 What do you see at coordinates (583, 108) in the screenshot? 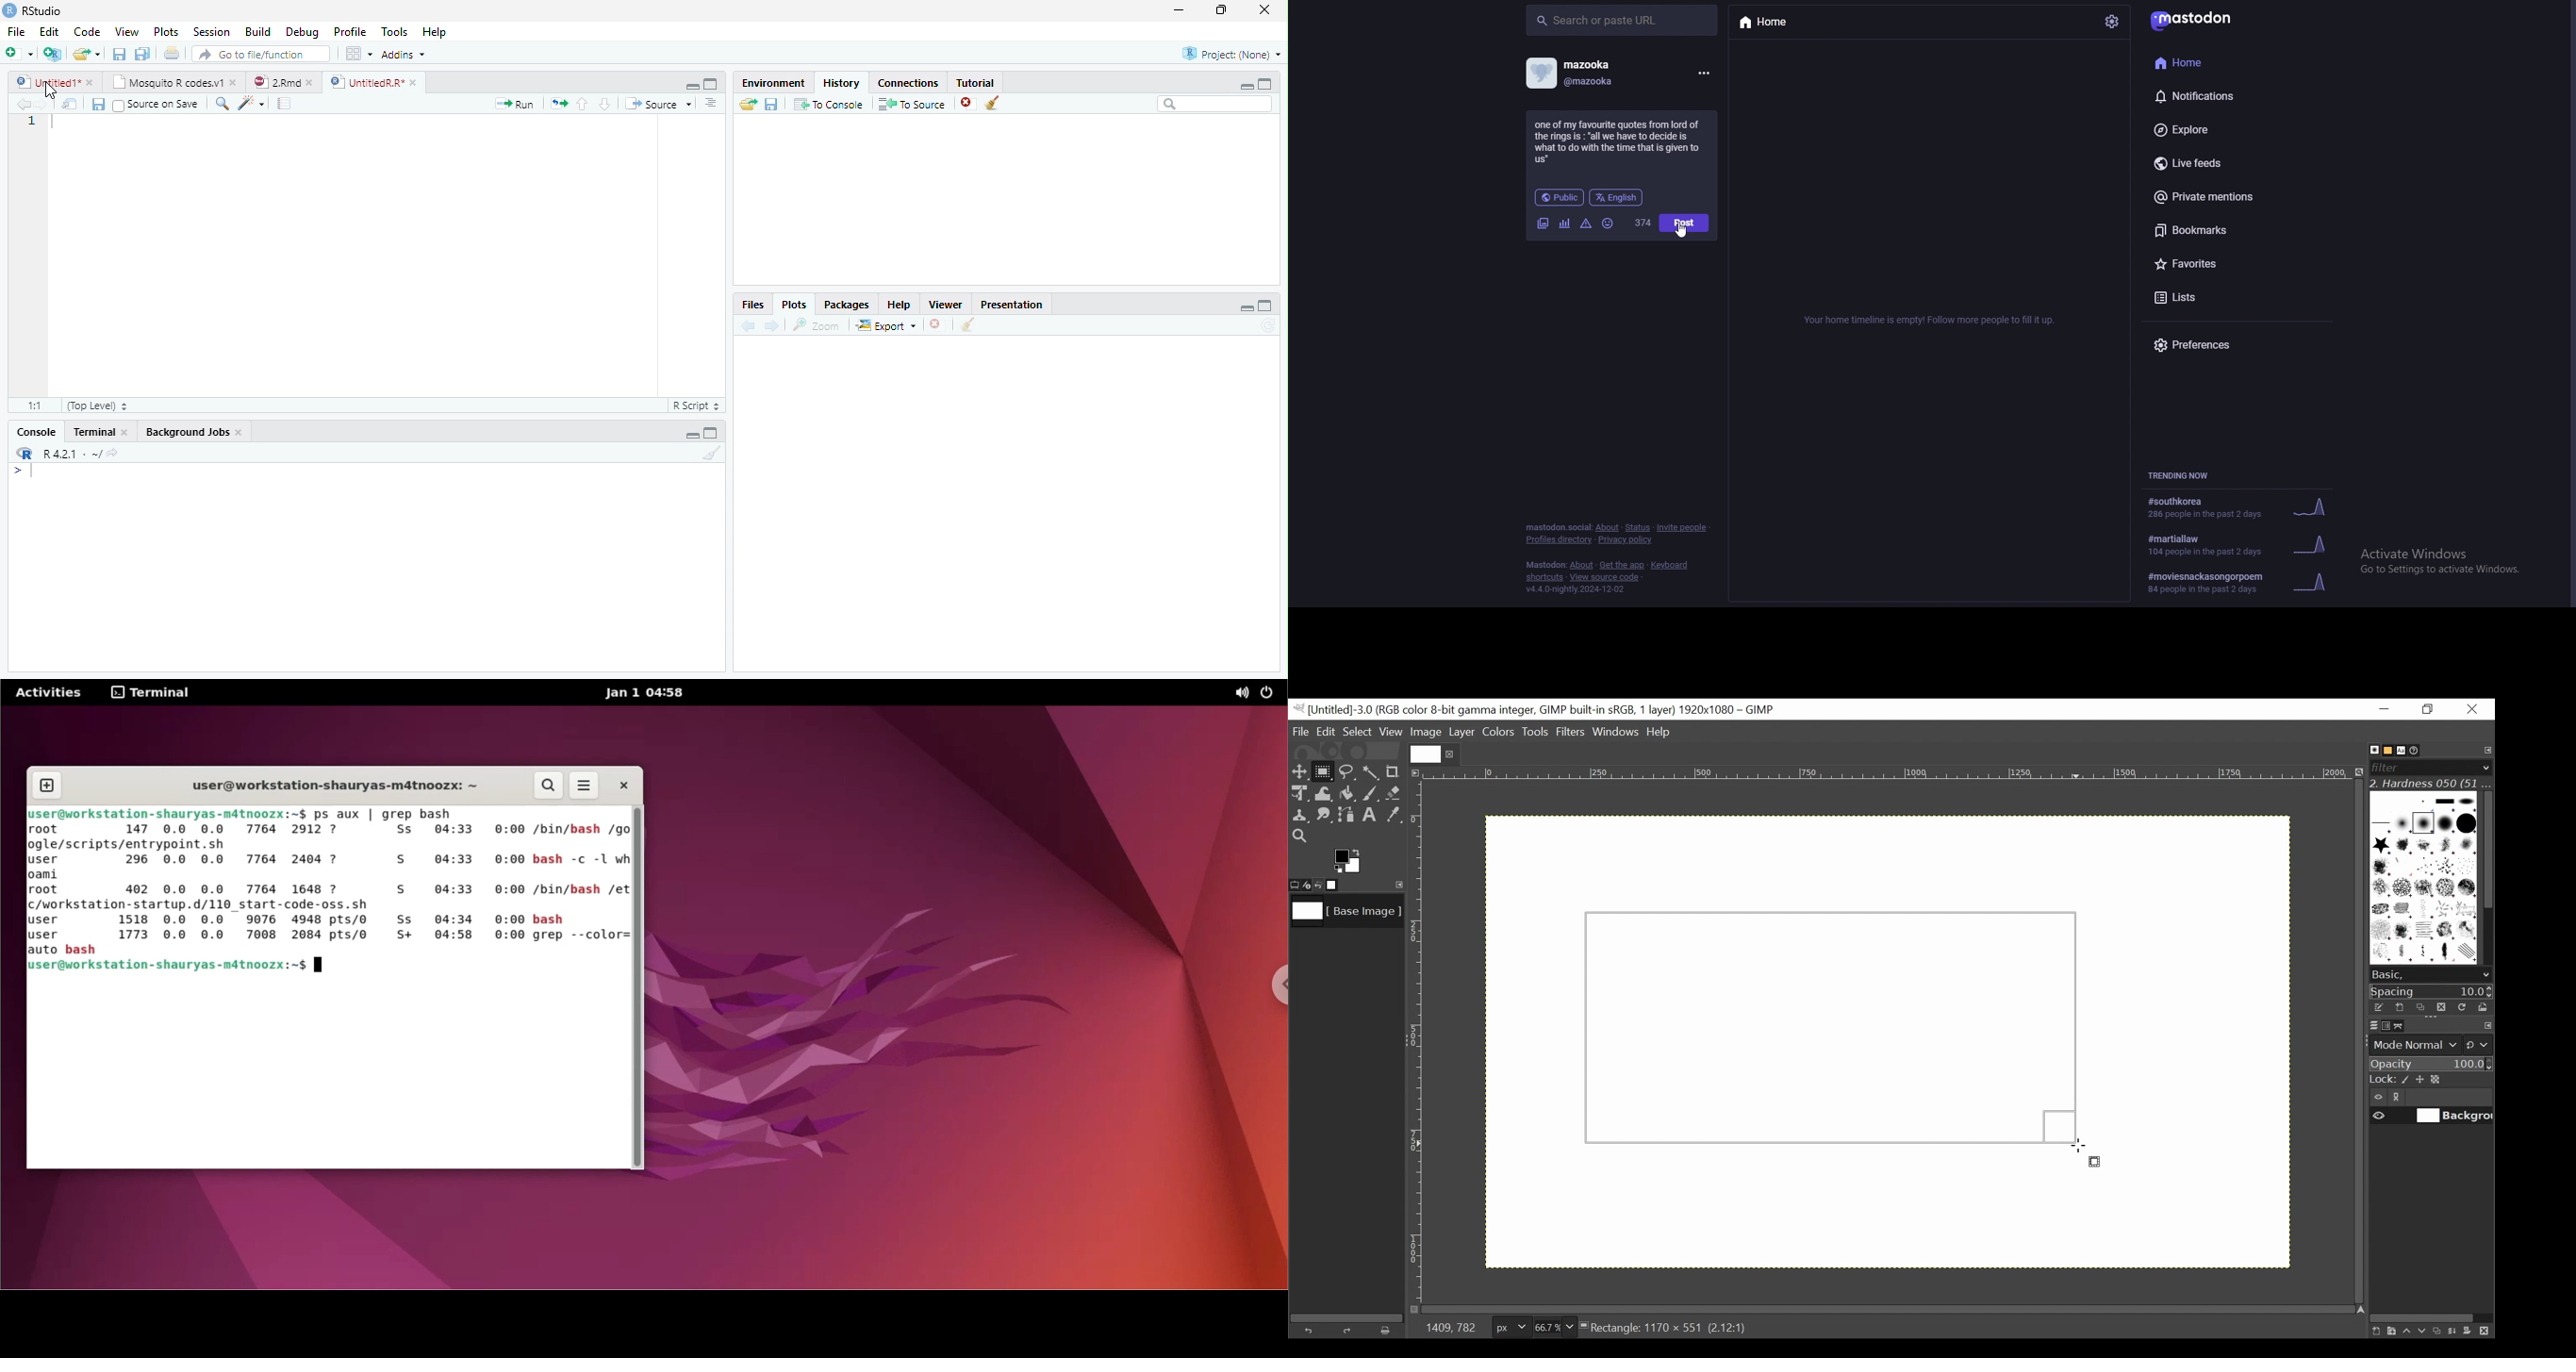
I see `Go to the previous section/chunk` at bounding box center [583, 108].